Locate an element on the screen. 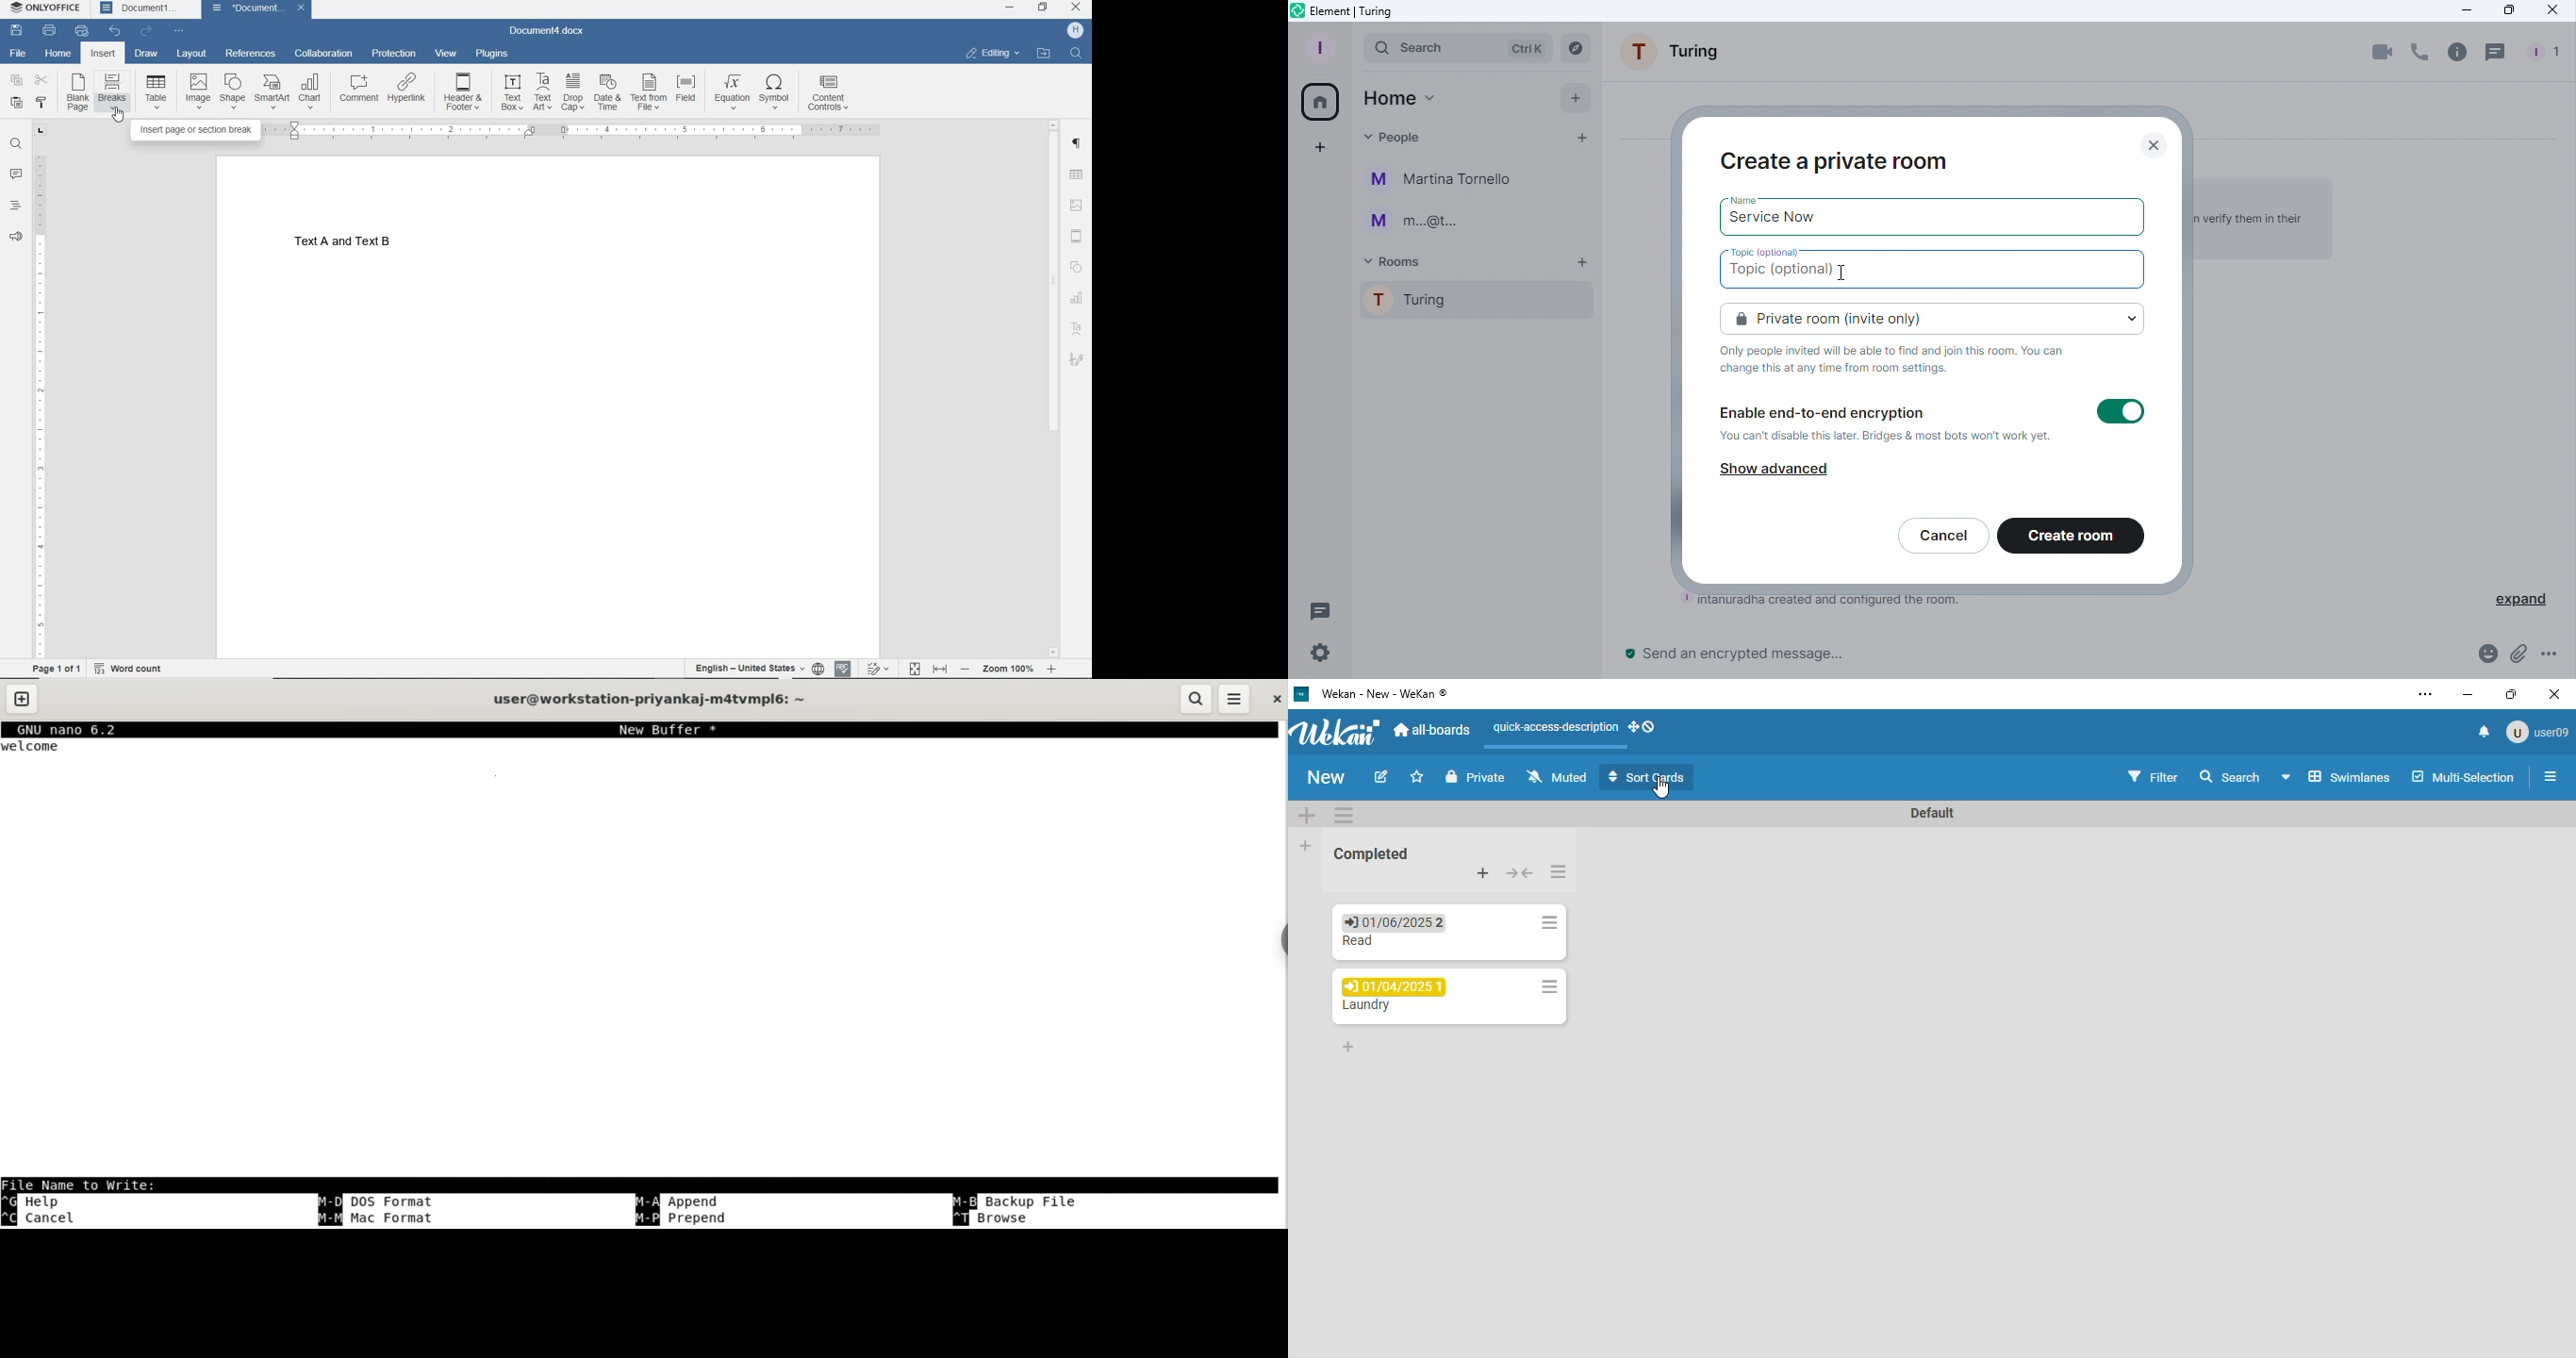 This screenshot has width=2576, height=1372. Name is located at coordinates (1746, 197).